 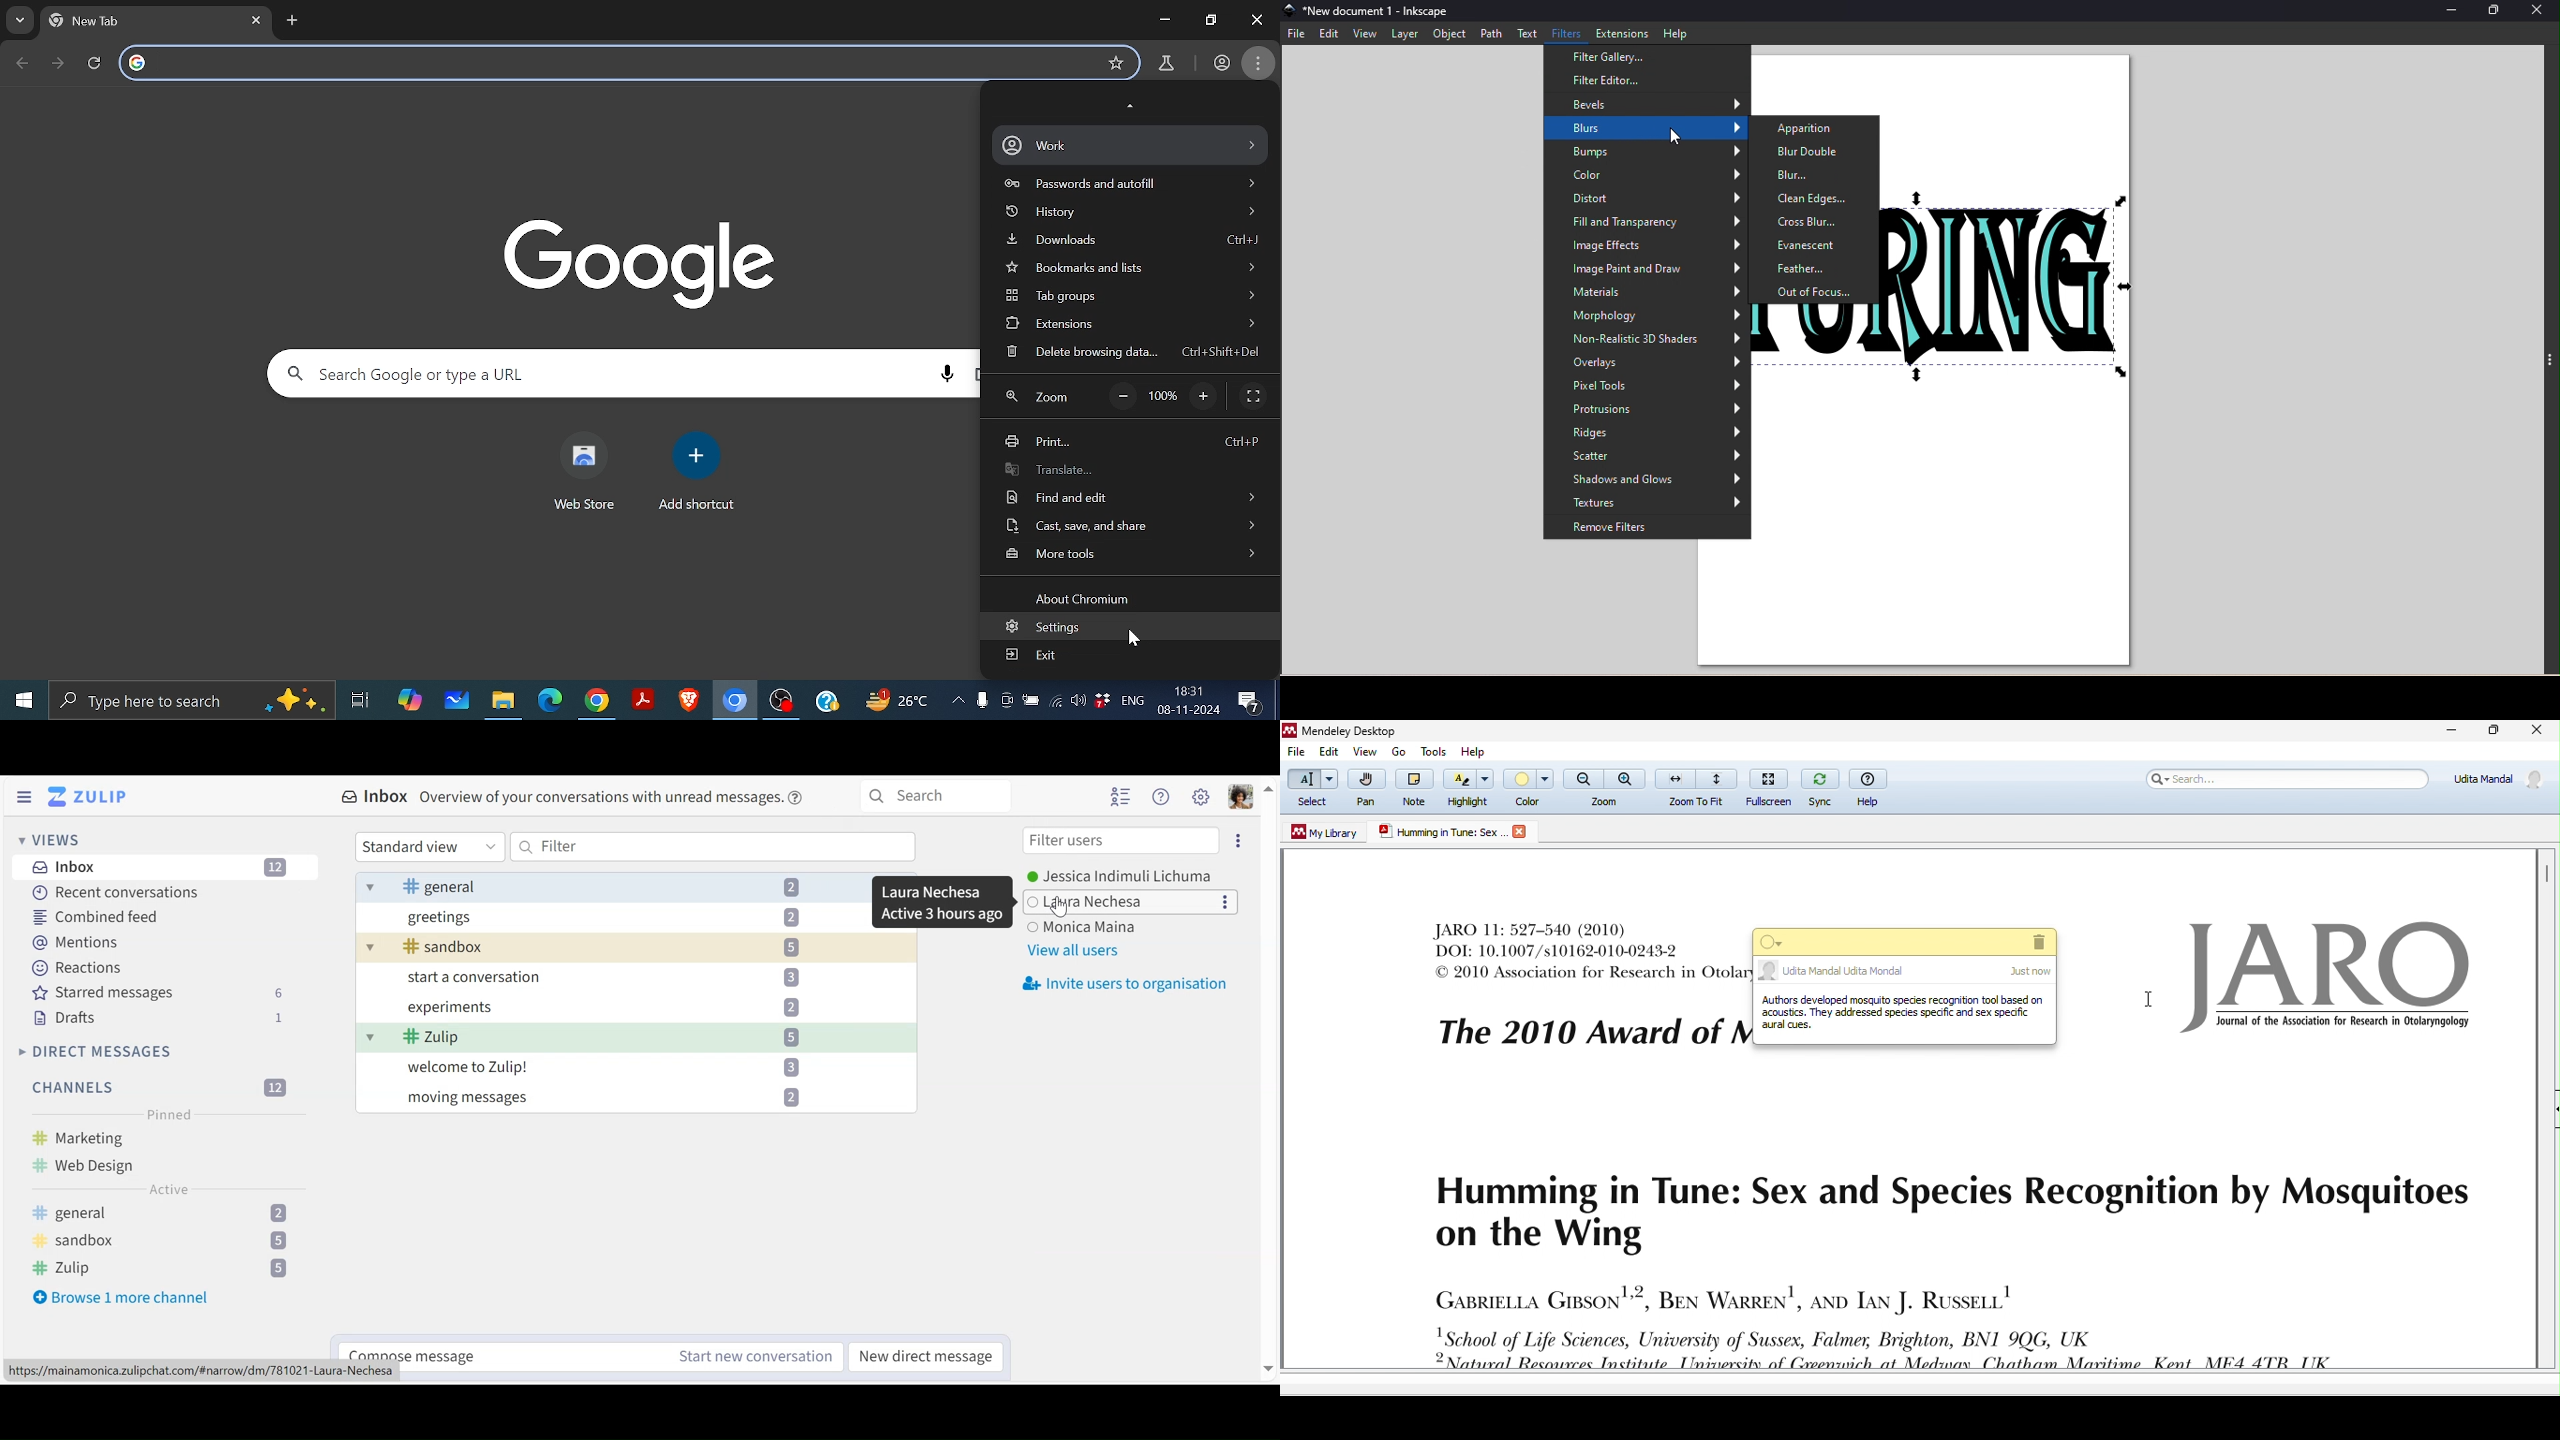 What do you see at coordinates (1528, 787) in the screenshot?
I see `color` at bounding box center [1528, 787].